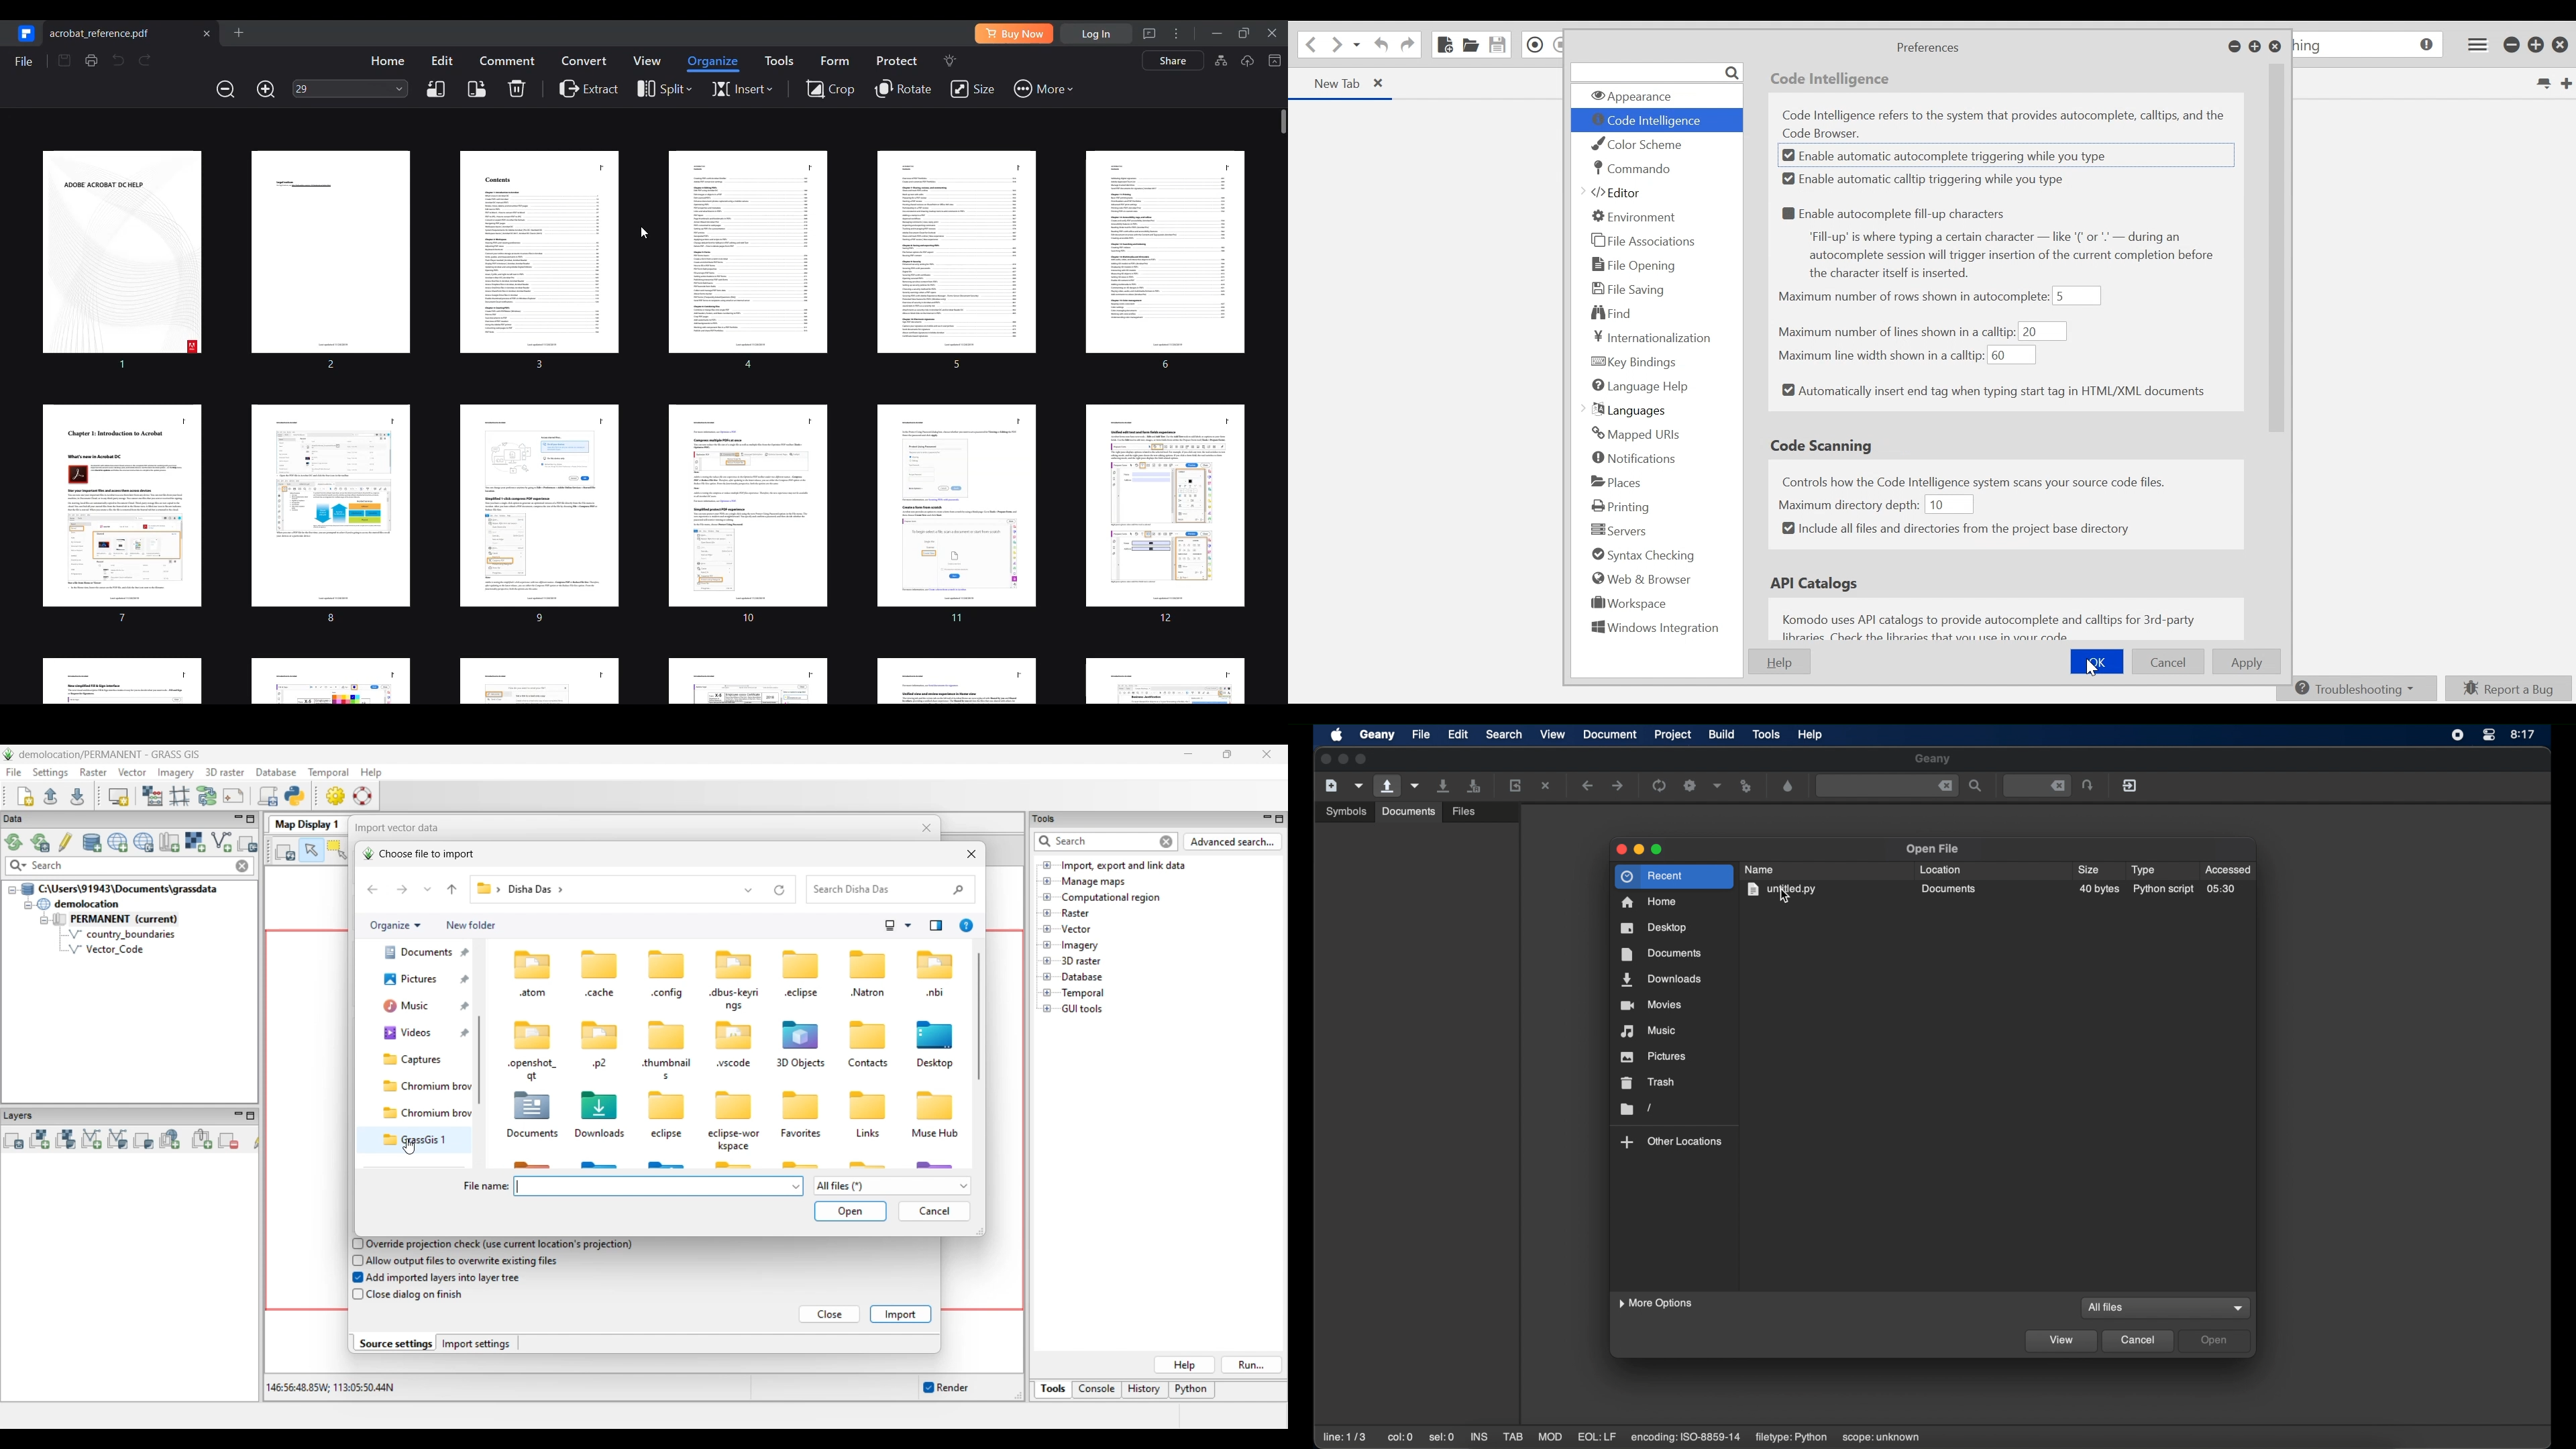 The image size is (2576, 1456). Describe the element at coordinates (1824, 445) in the screenshot. I see `Code Scanning` at that location.